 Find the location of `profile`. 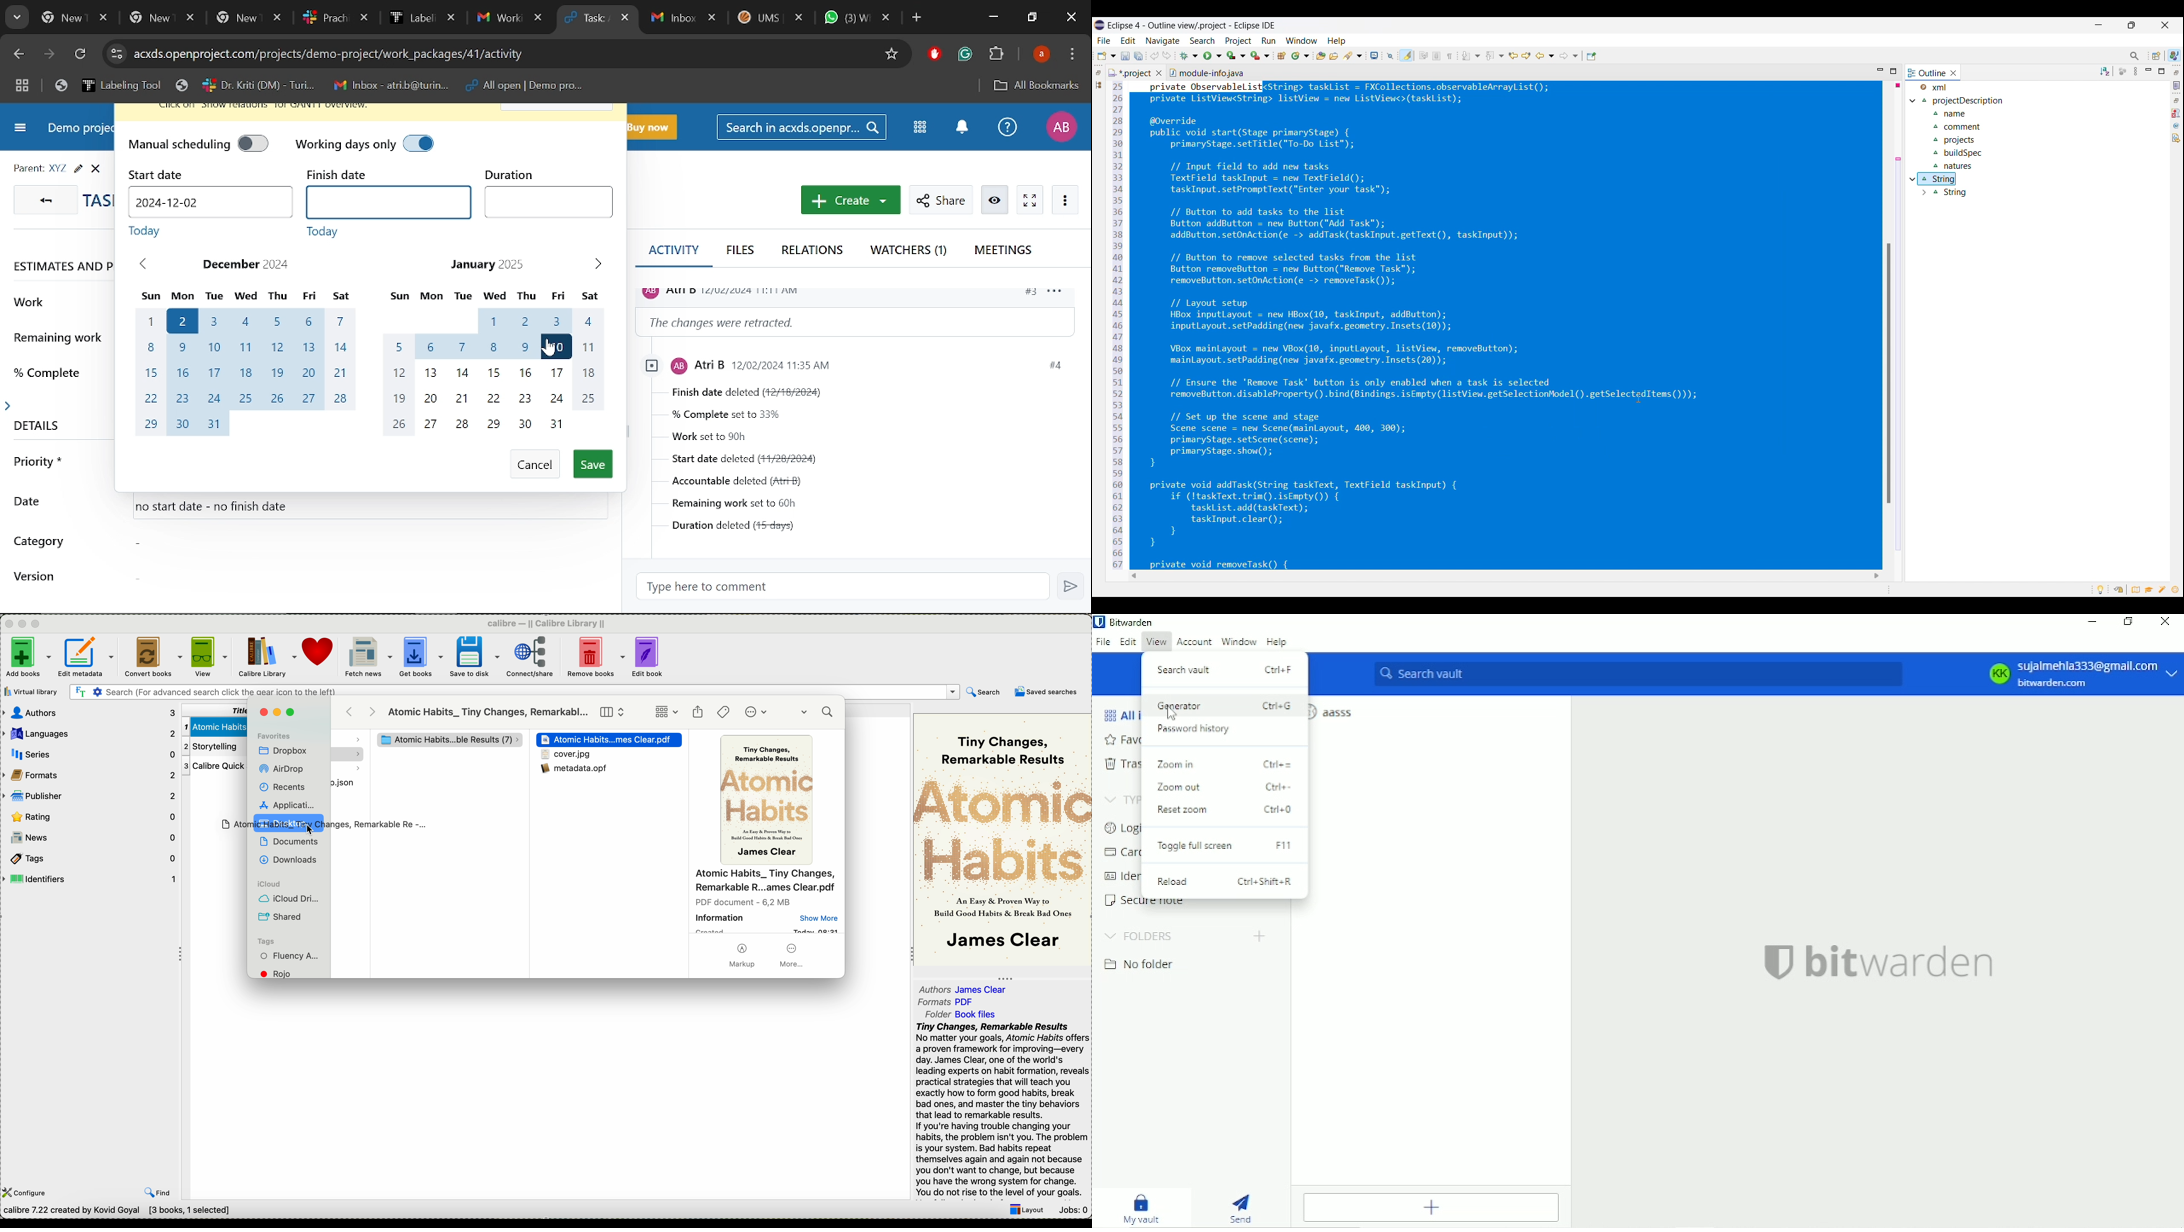

profile is located at coordinates (815, 364).